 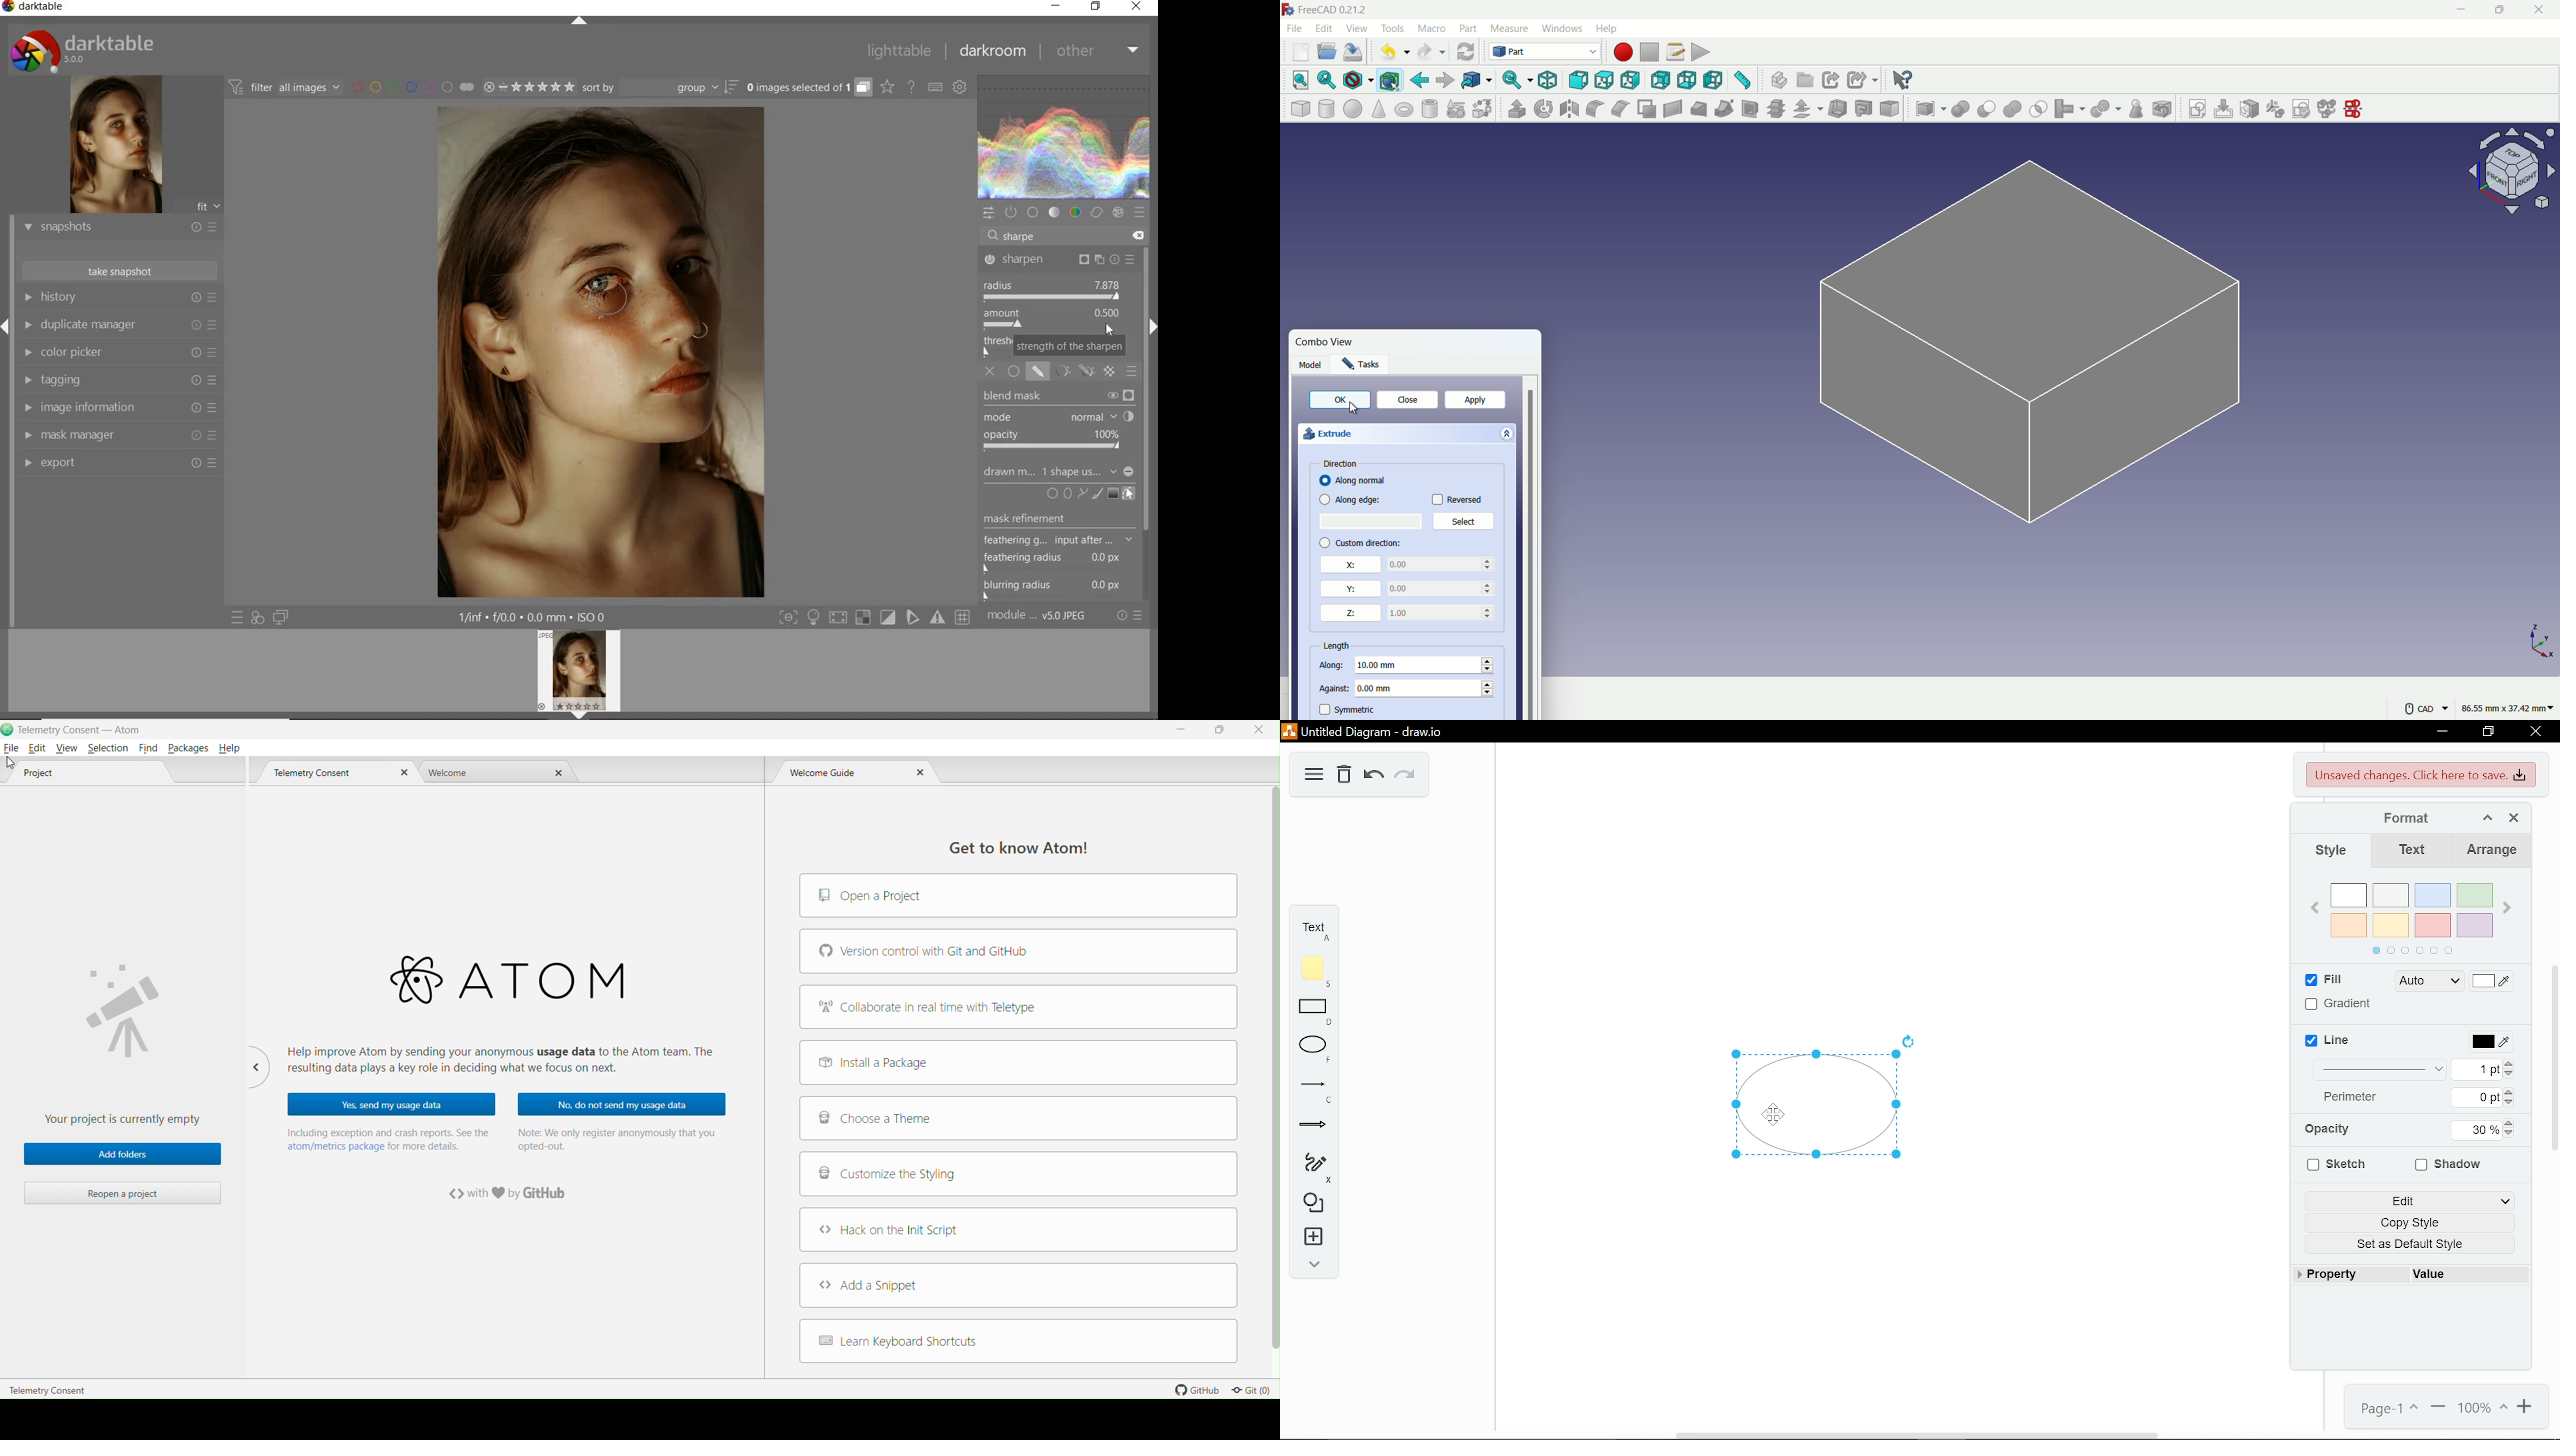 I want to click on waveform, so click(x=1065, y=137).